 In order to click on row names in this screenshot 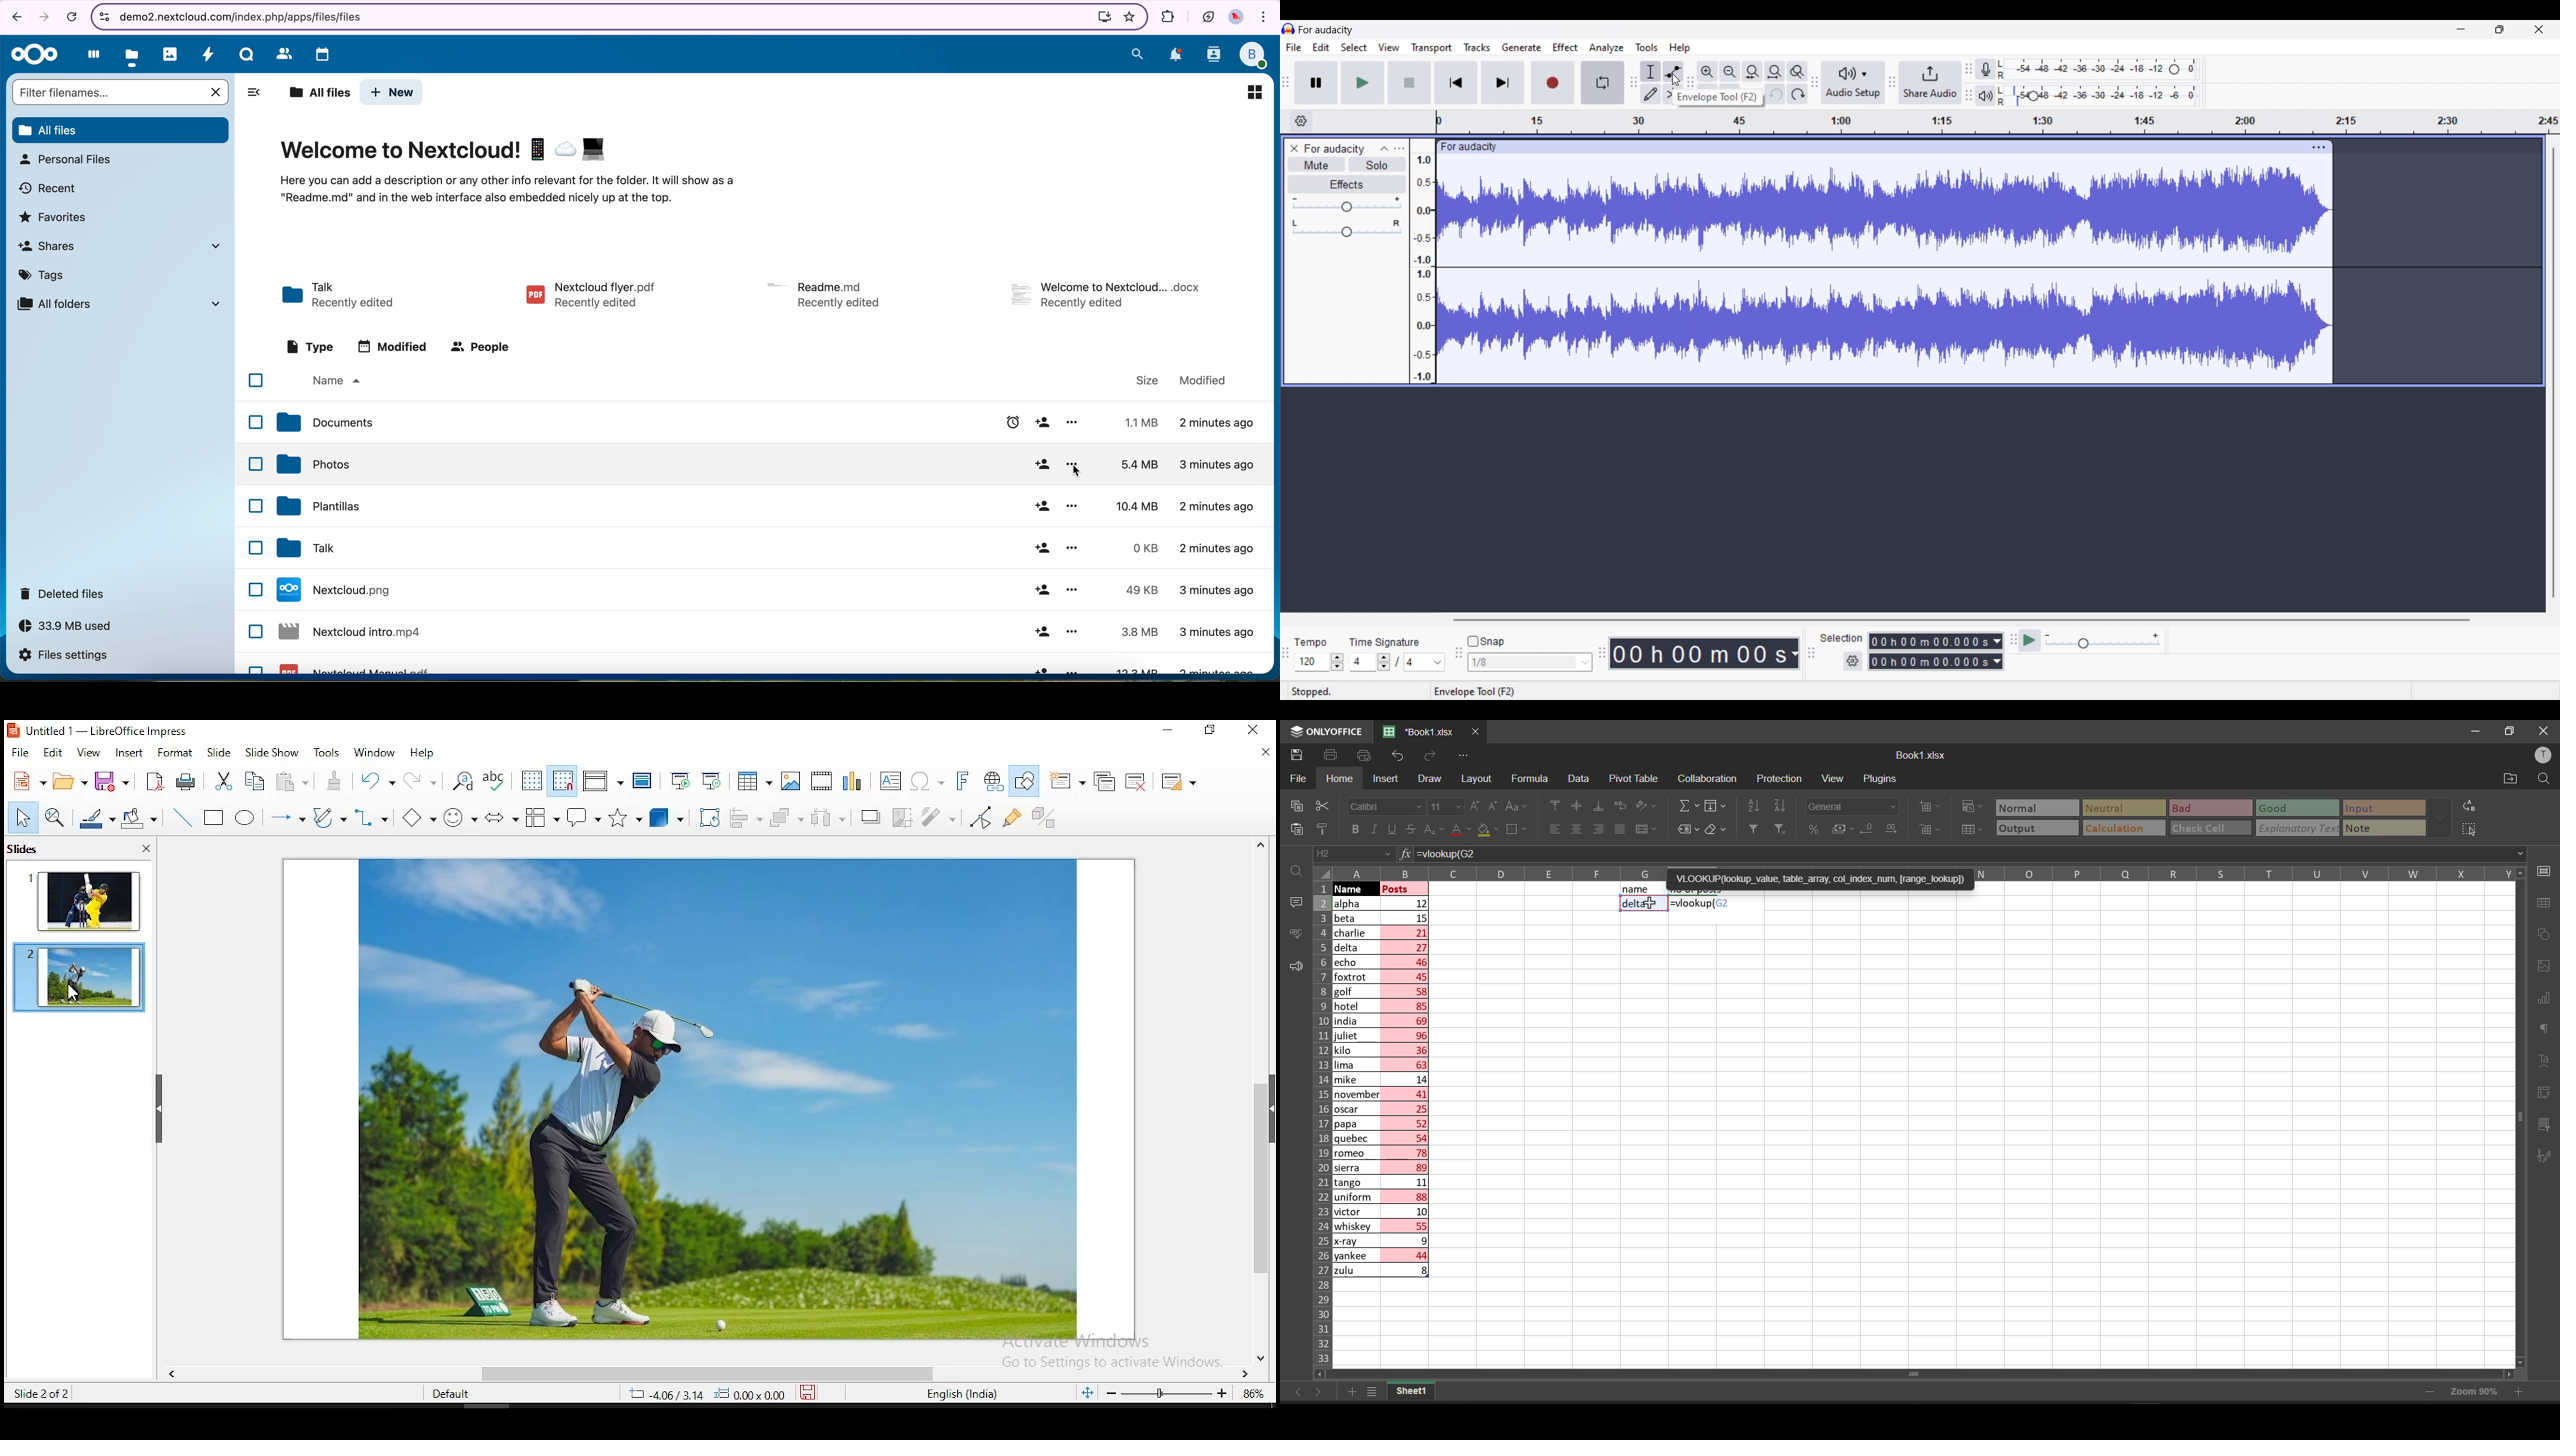, I will do `click(1319, 1126)`.